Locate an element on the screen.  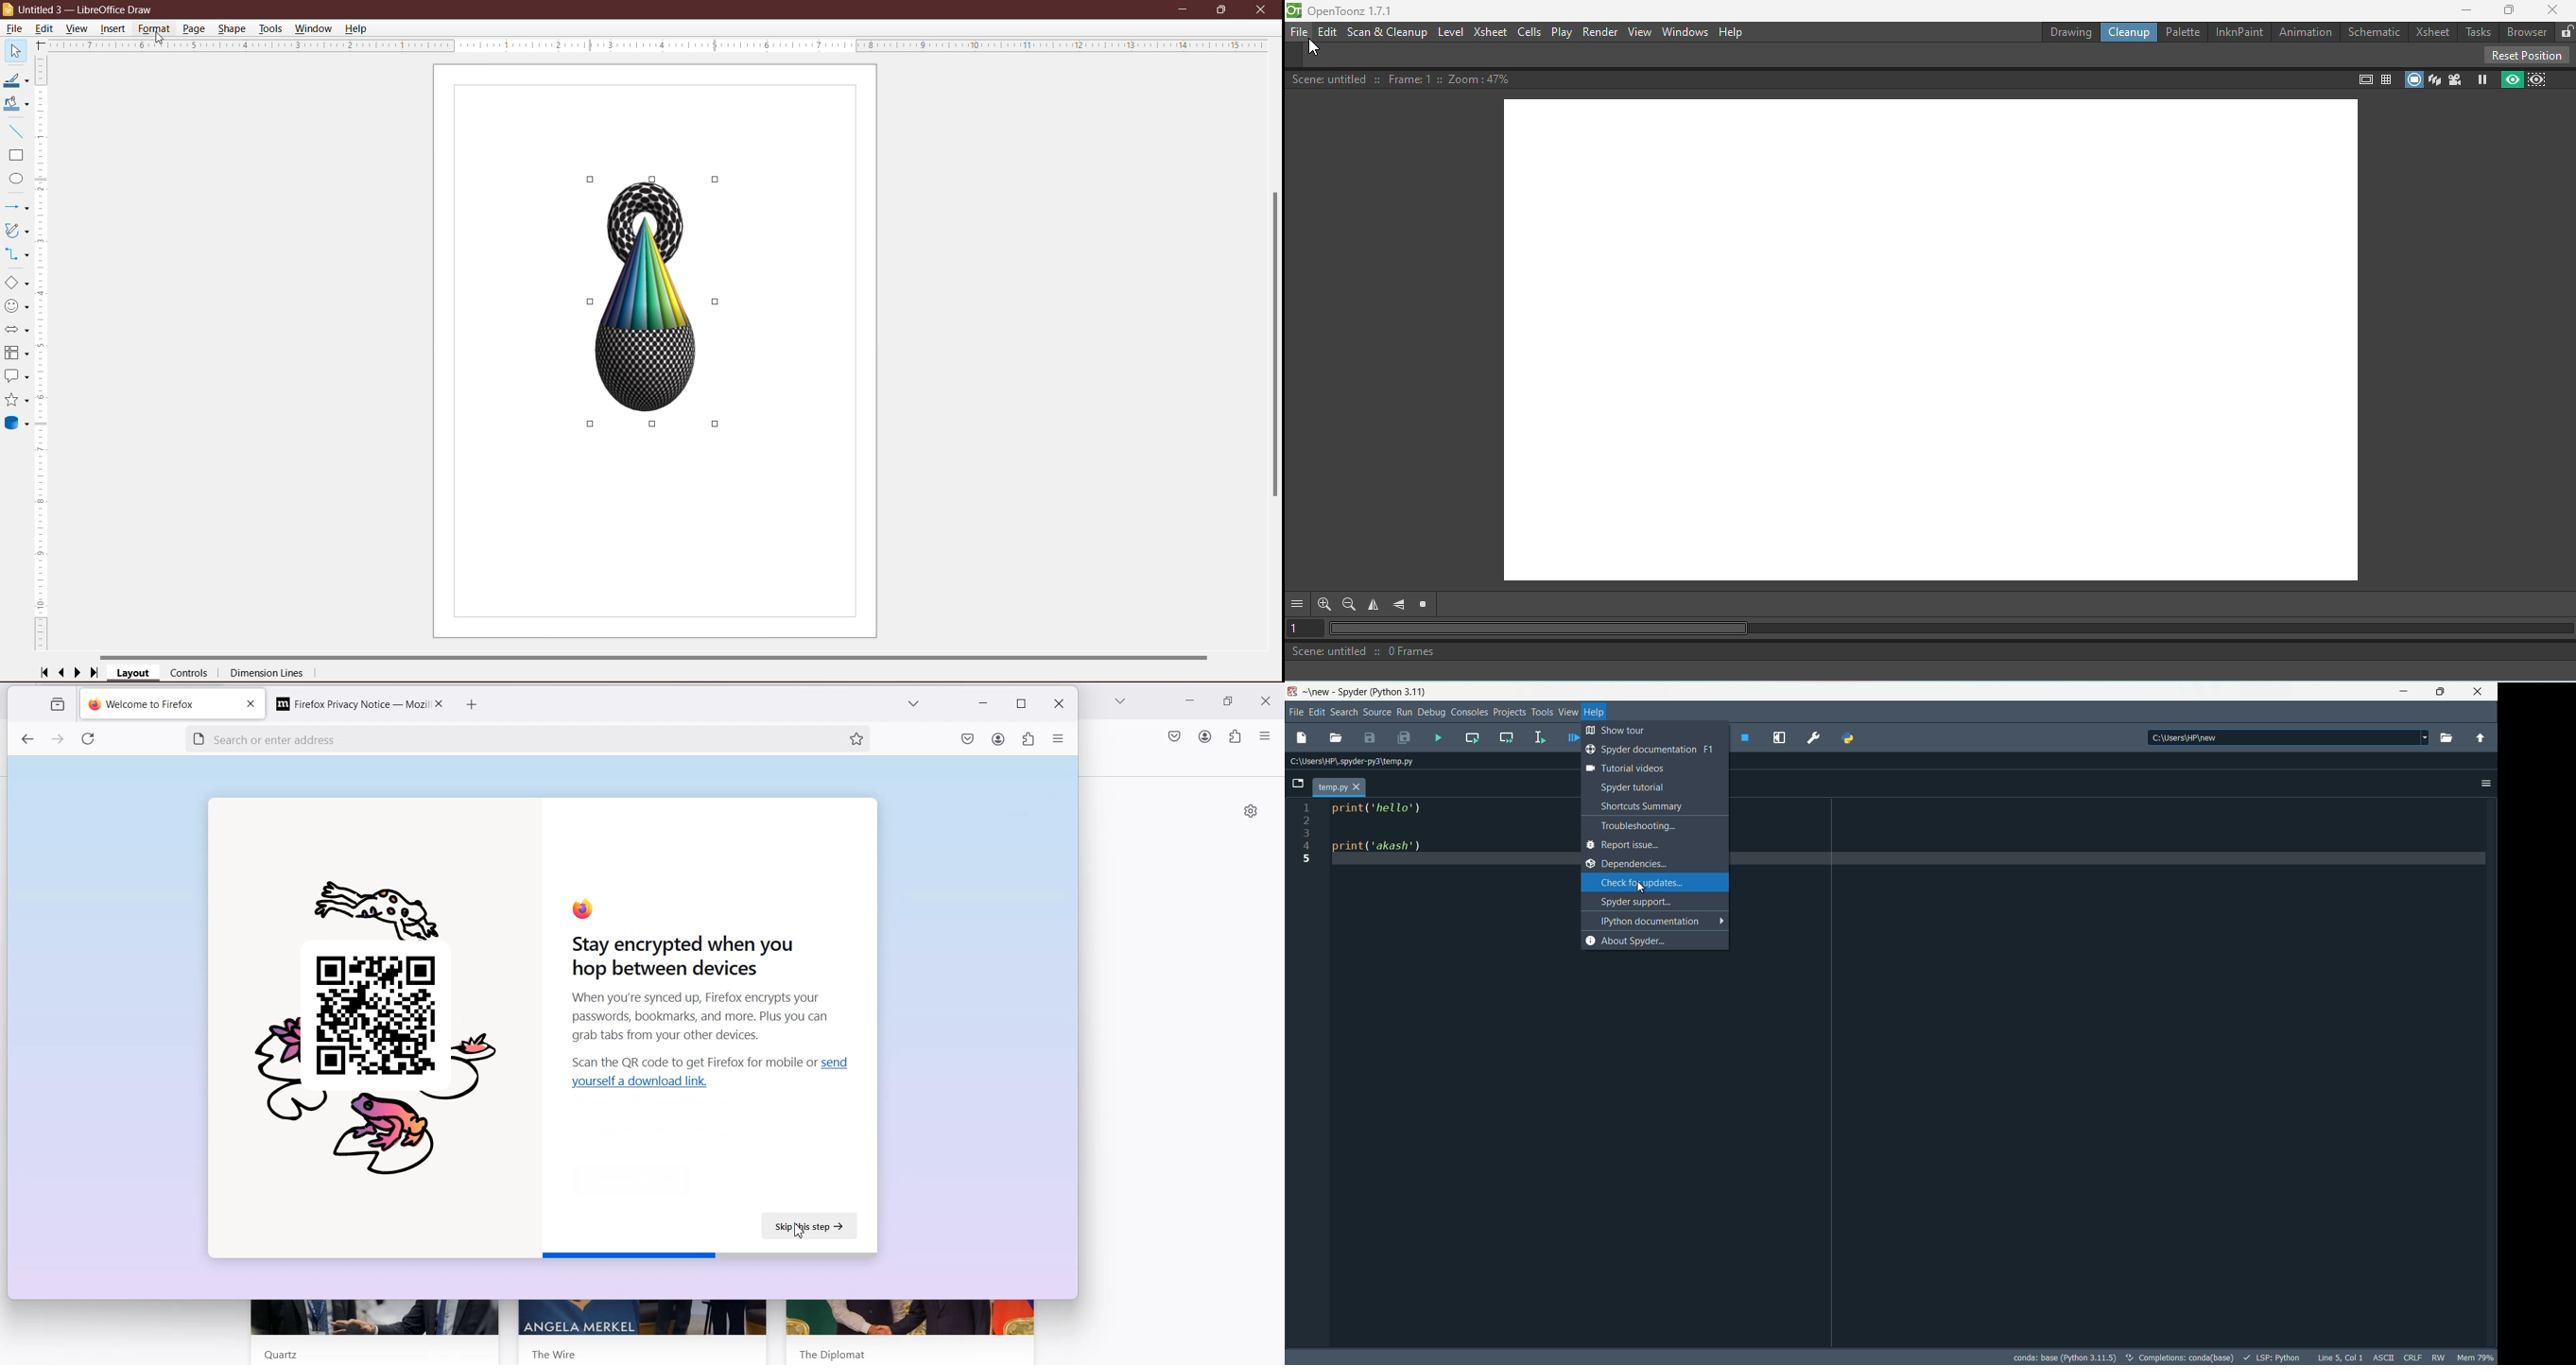
Text 2 is located at coordinates (709, 1063).